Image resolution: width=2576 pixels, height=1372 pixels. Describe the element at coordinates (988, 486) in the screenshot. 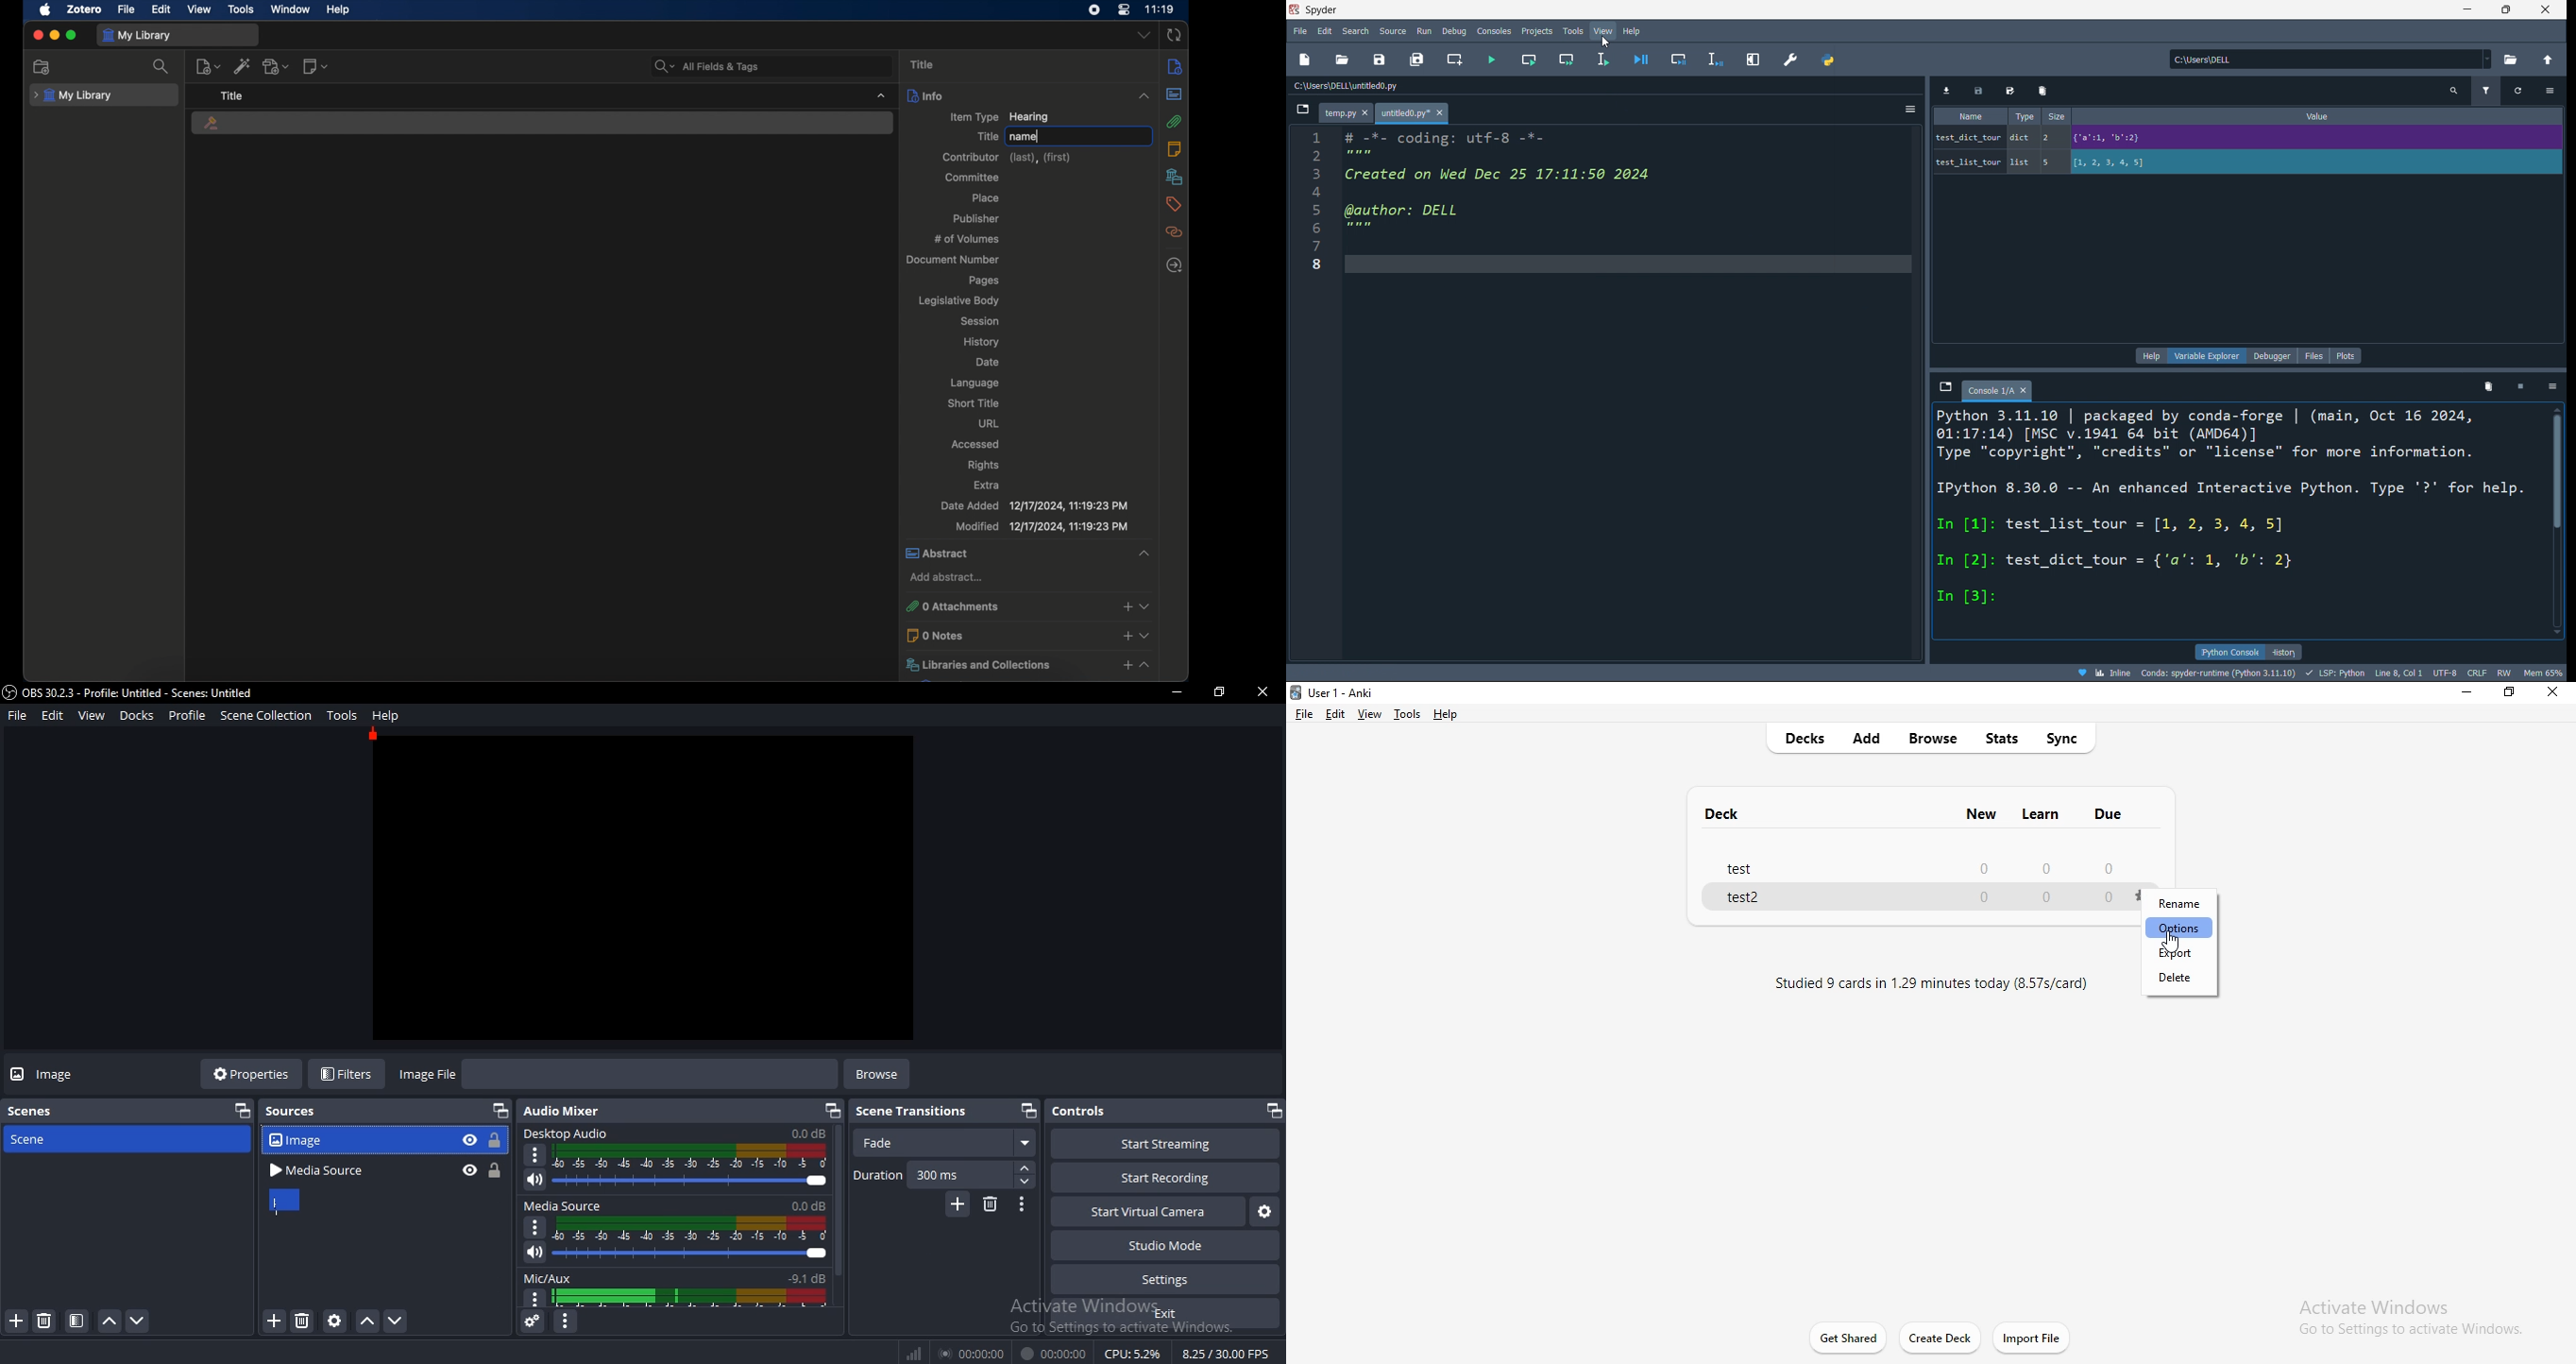

I see `extra` at that location.